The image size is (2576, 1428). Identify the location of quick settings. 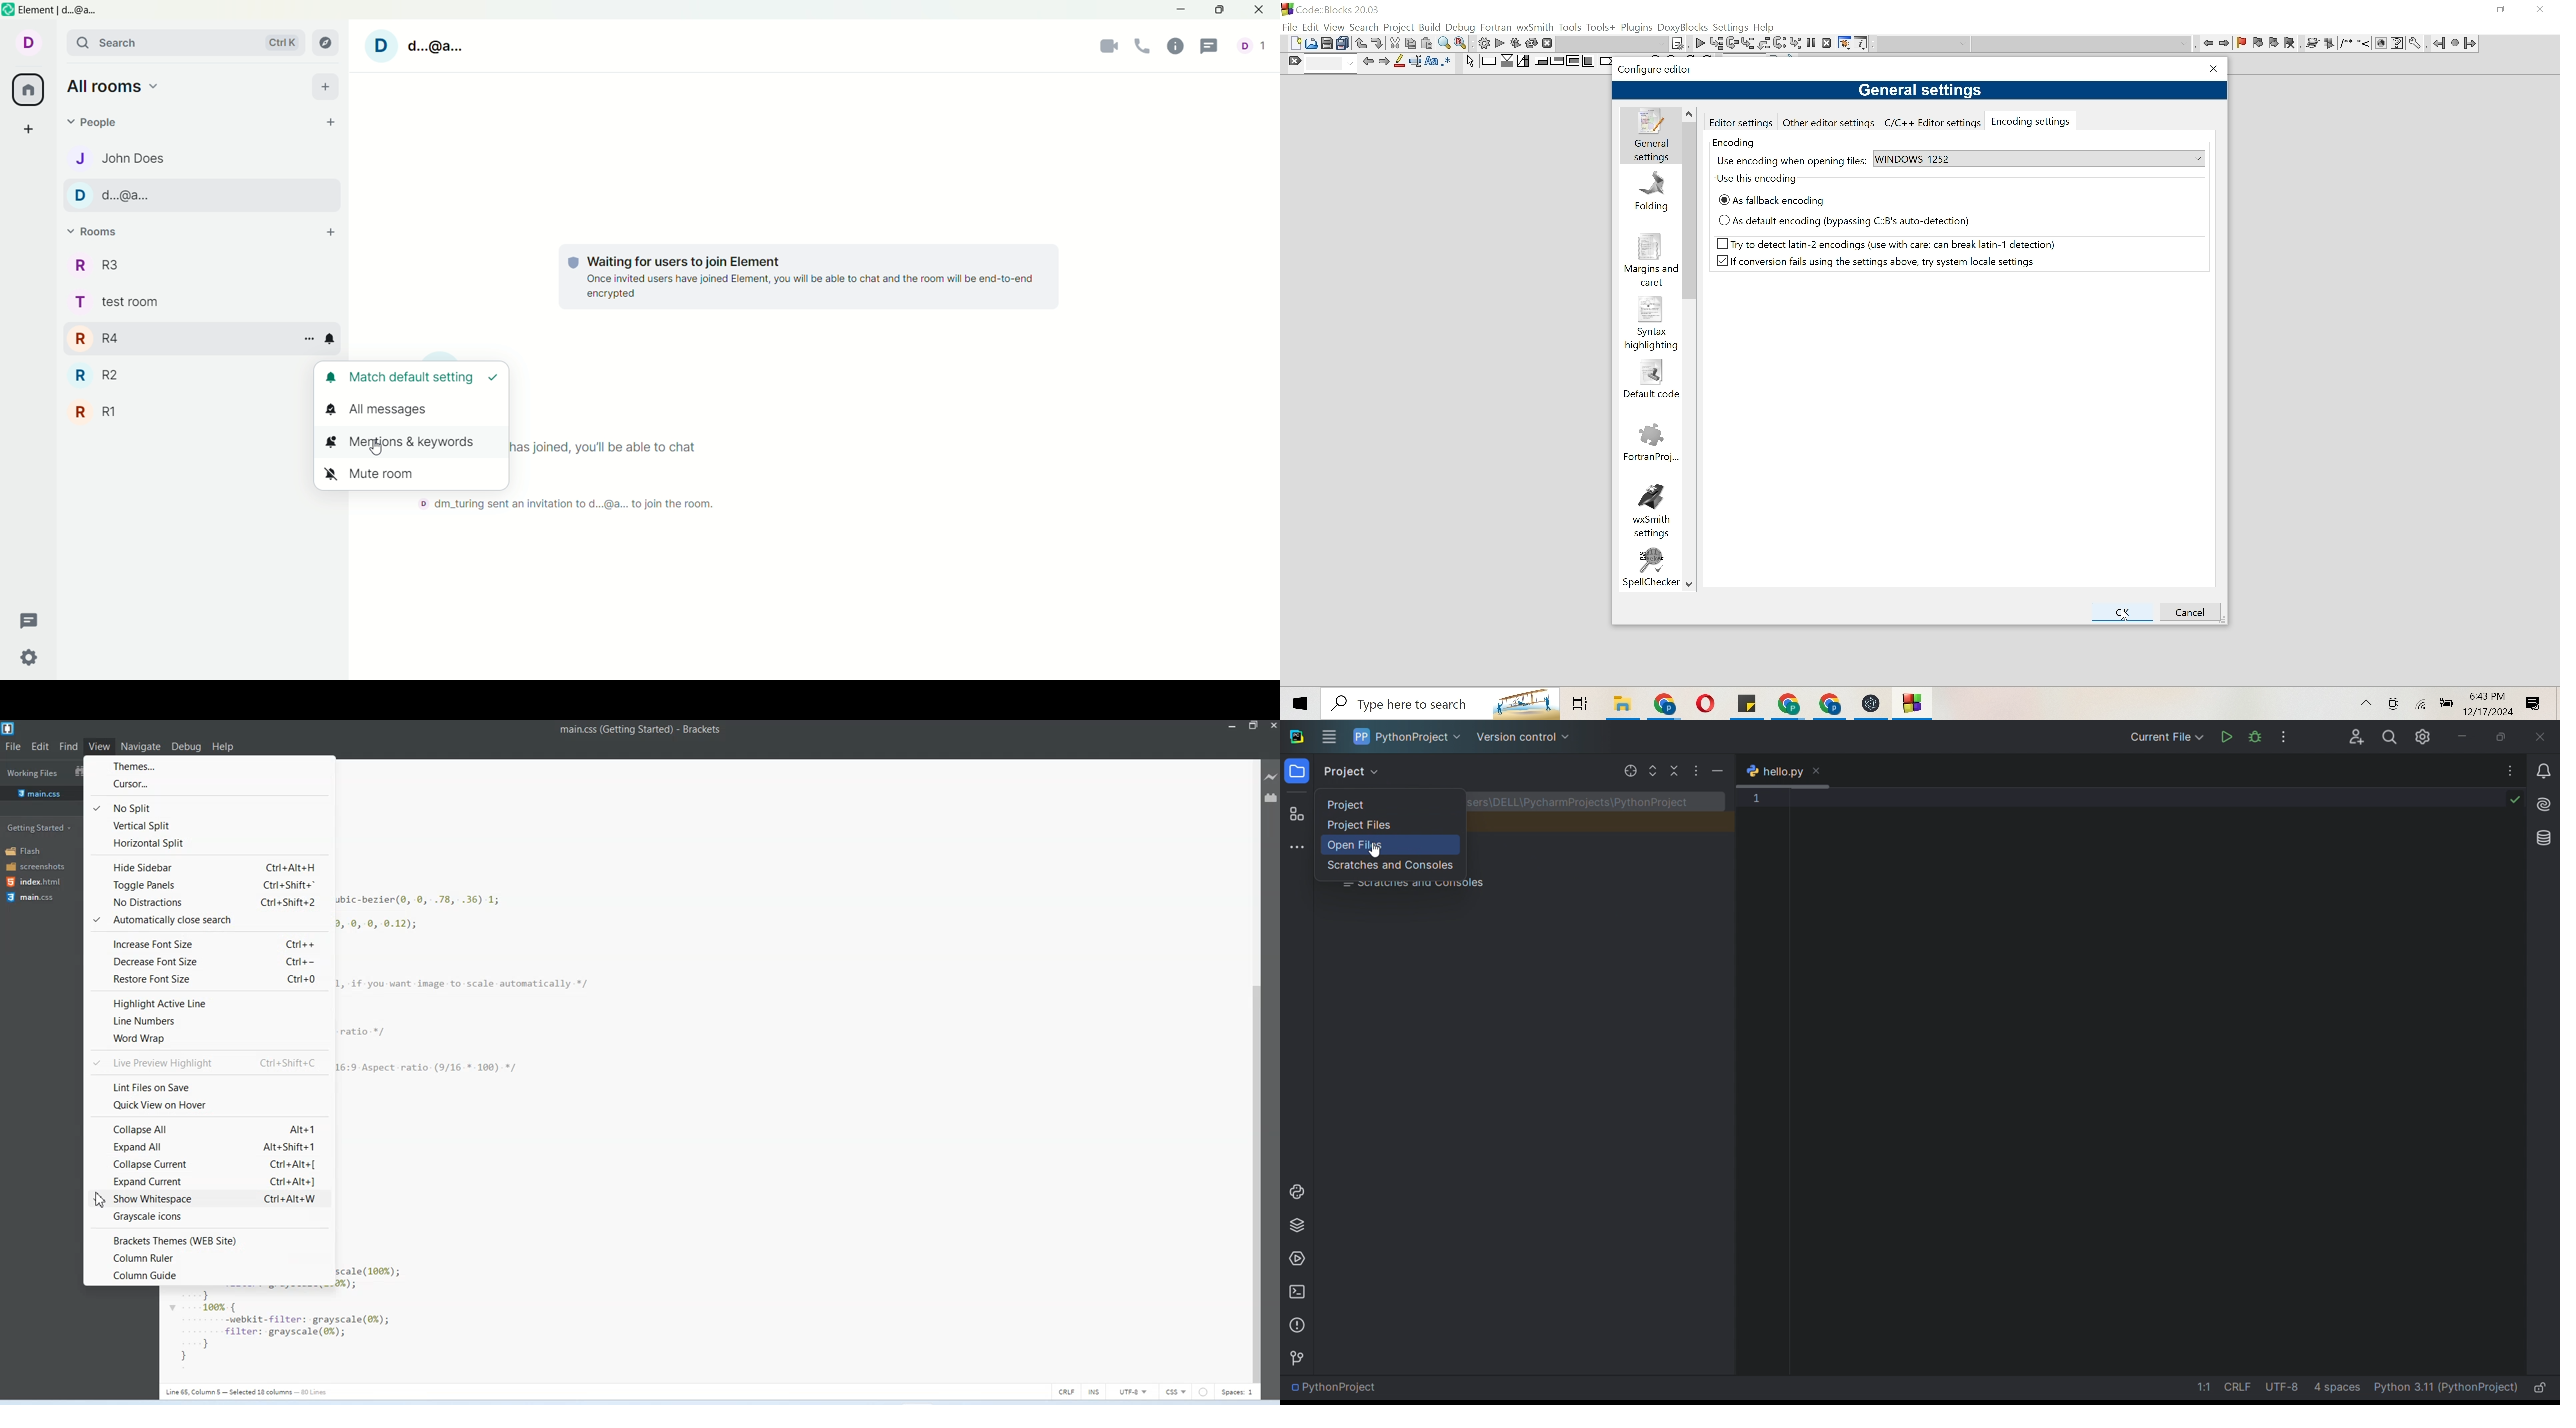
(29, 657).